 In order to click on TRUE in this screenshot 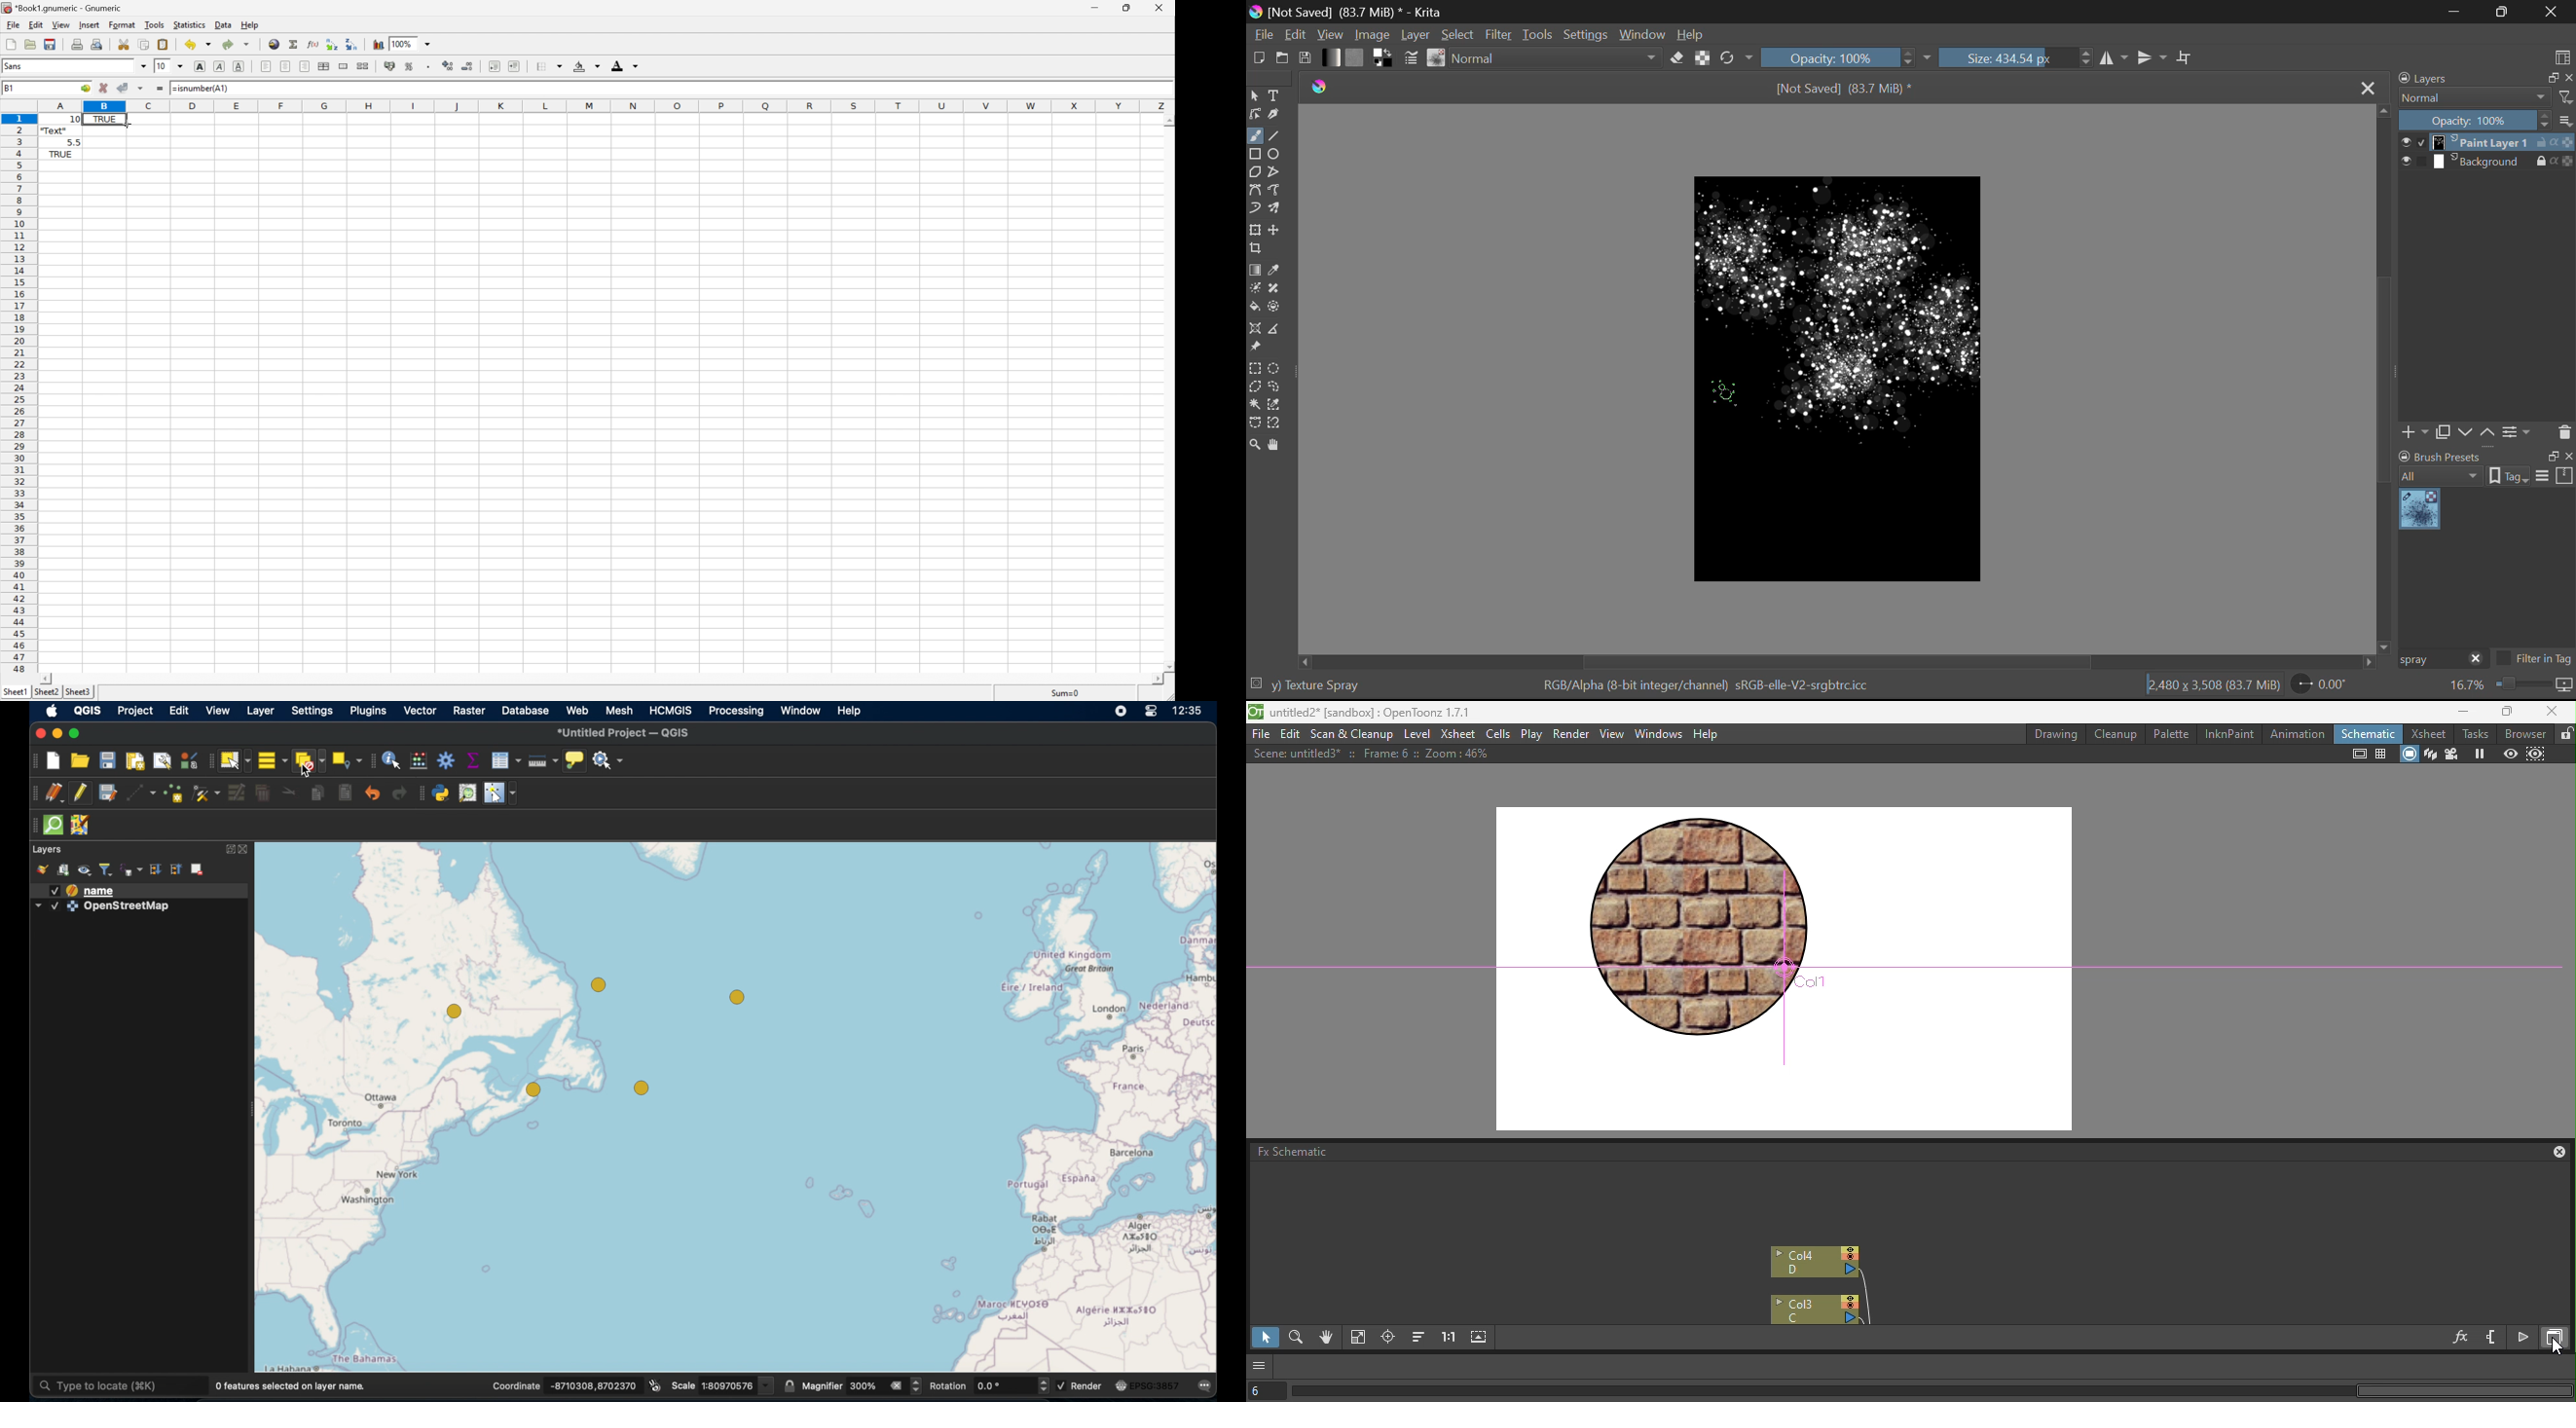, I will do `click(60, 155)`.